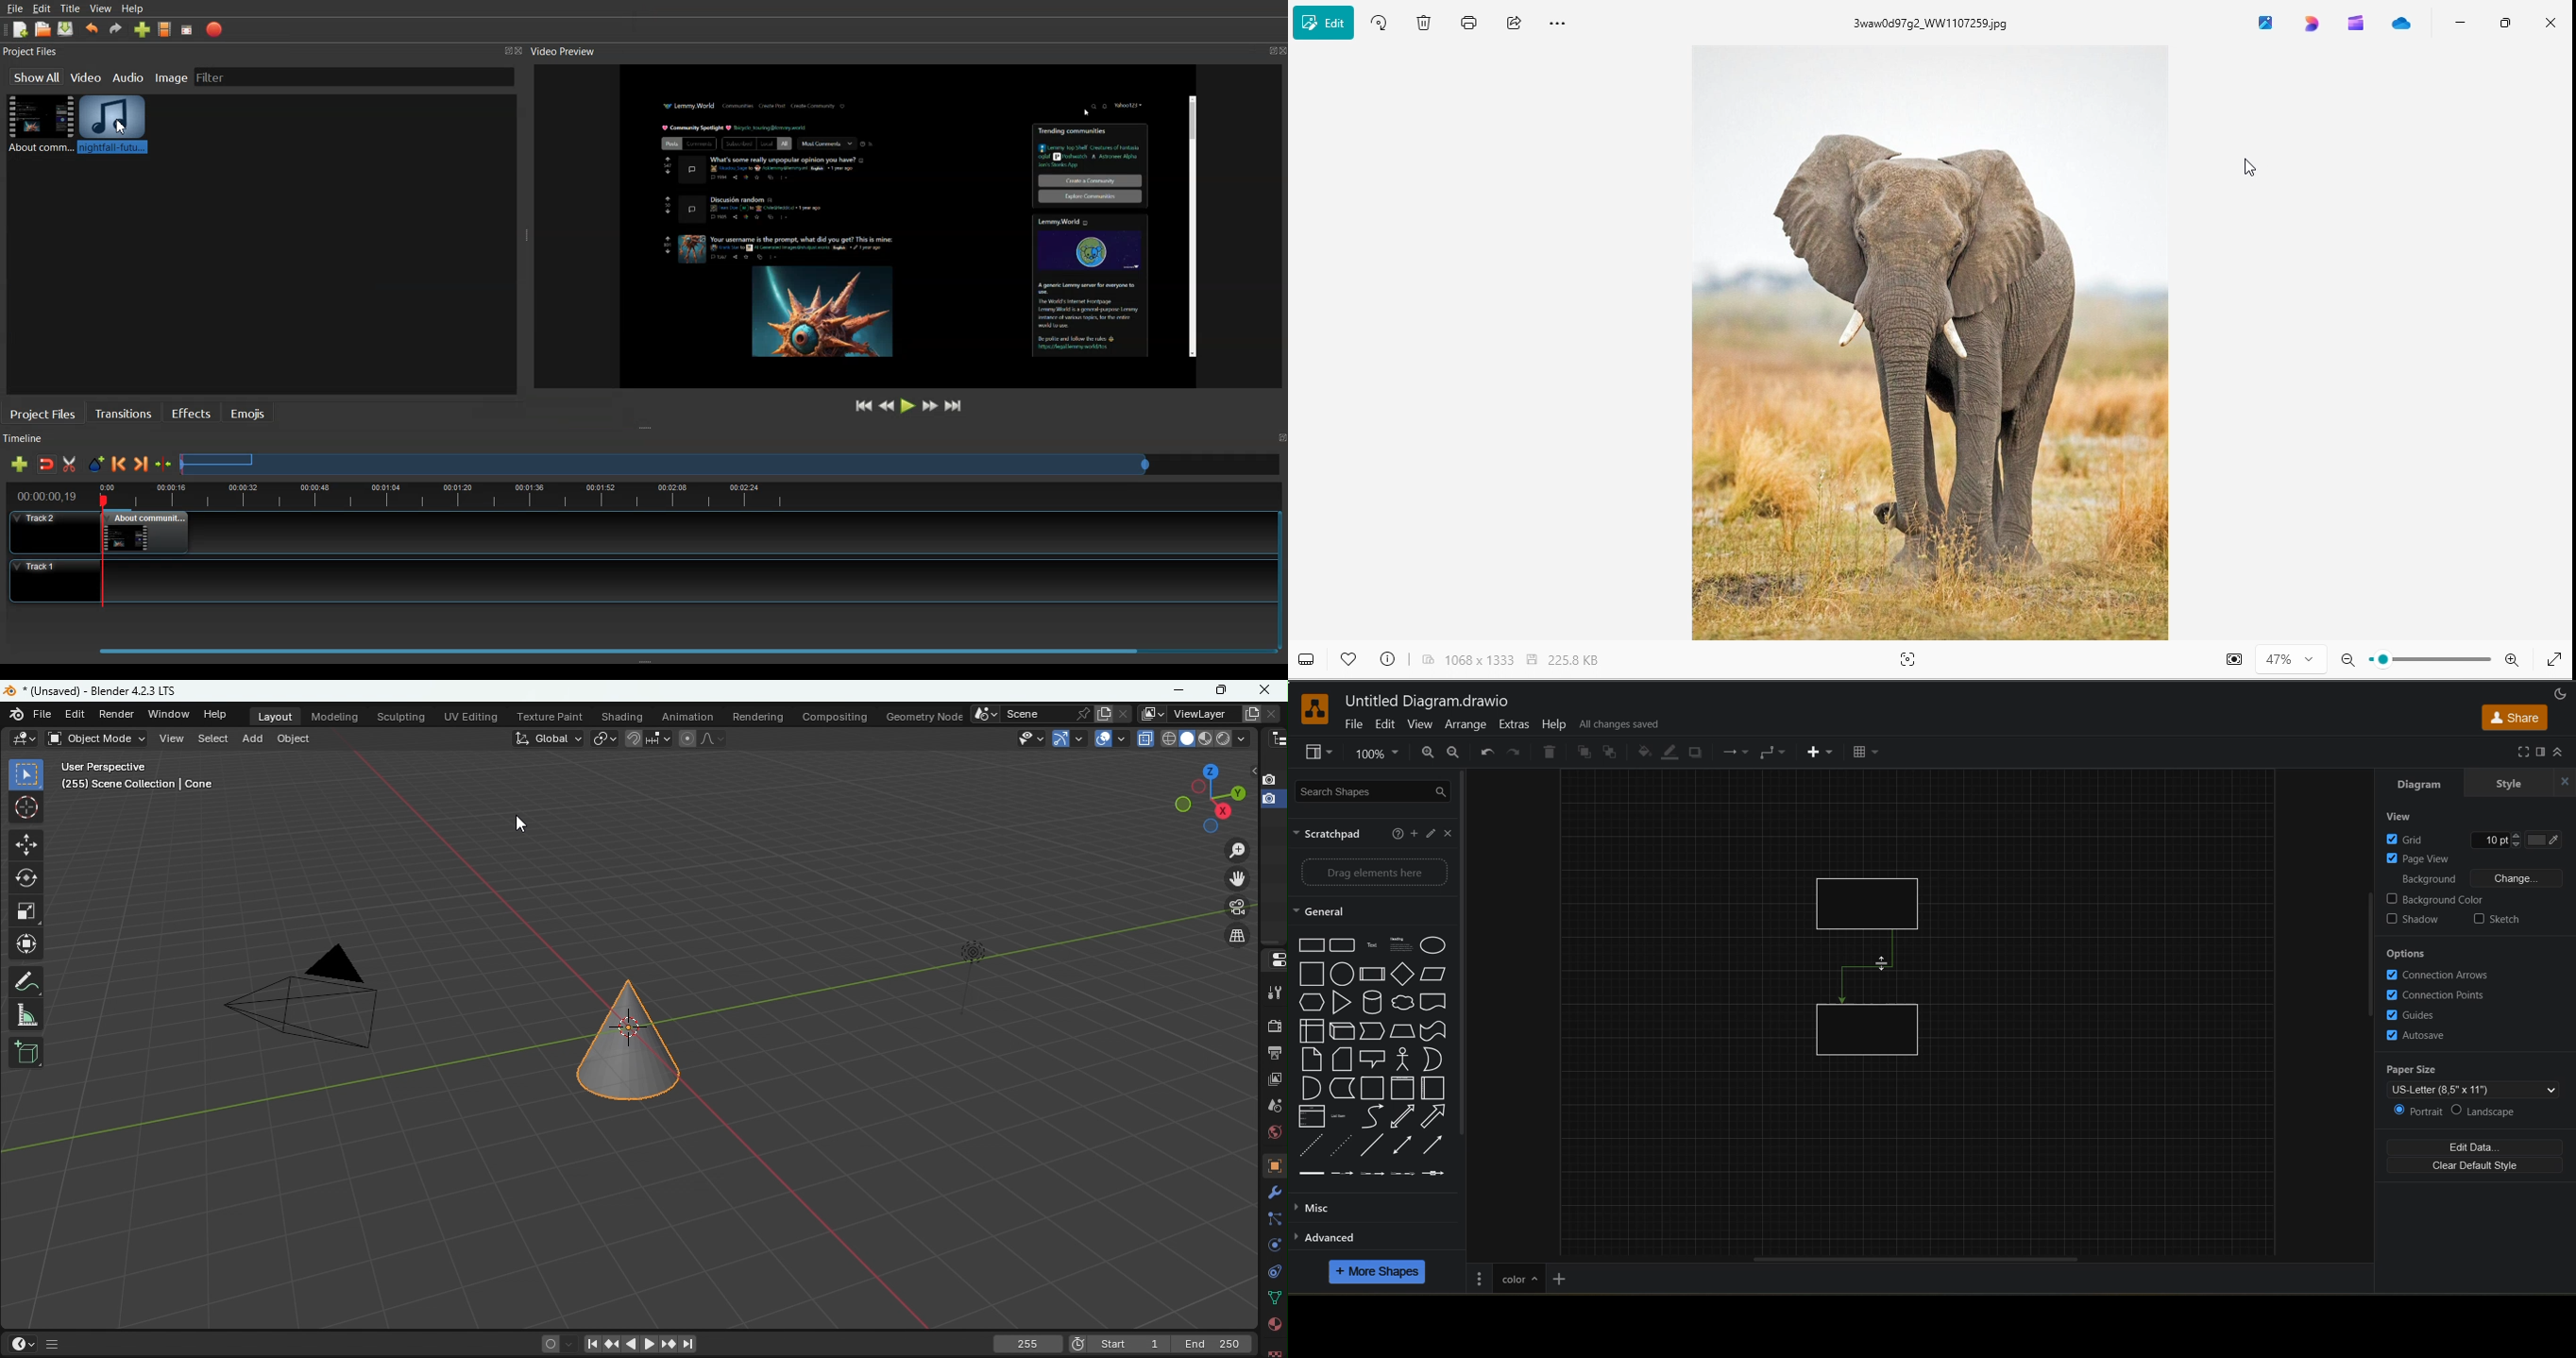 This screenshot has width=2576, height=1372. Describe the element at coordinates (1402, 1176) in the screenshot. I see `Connector with 3 label` at that location.